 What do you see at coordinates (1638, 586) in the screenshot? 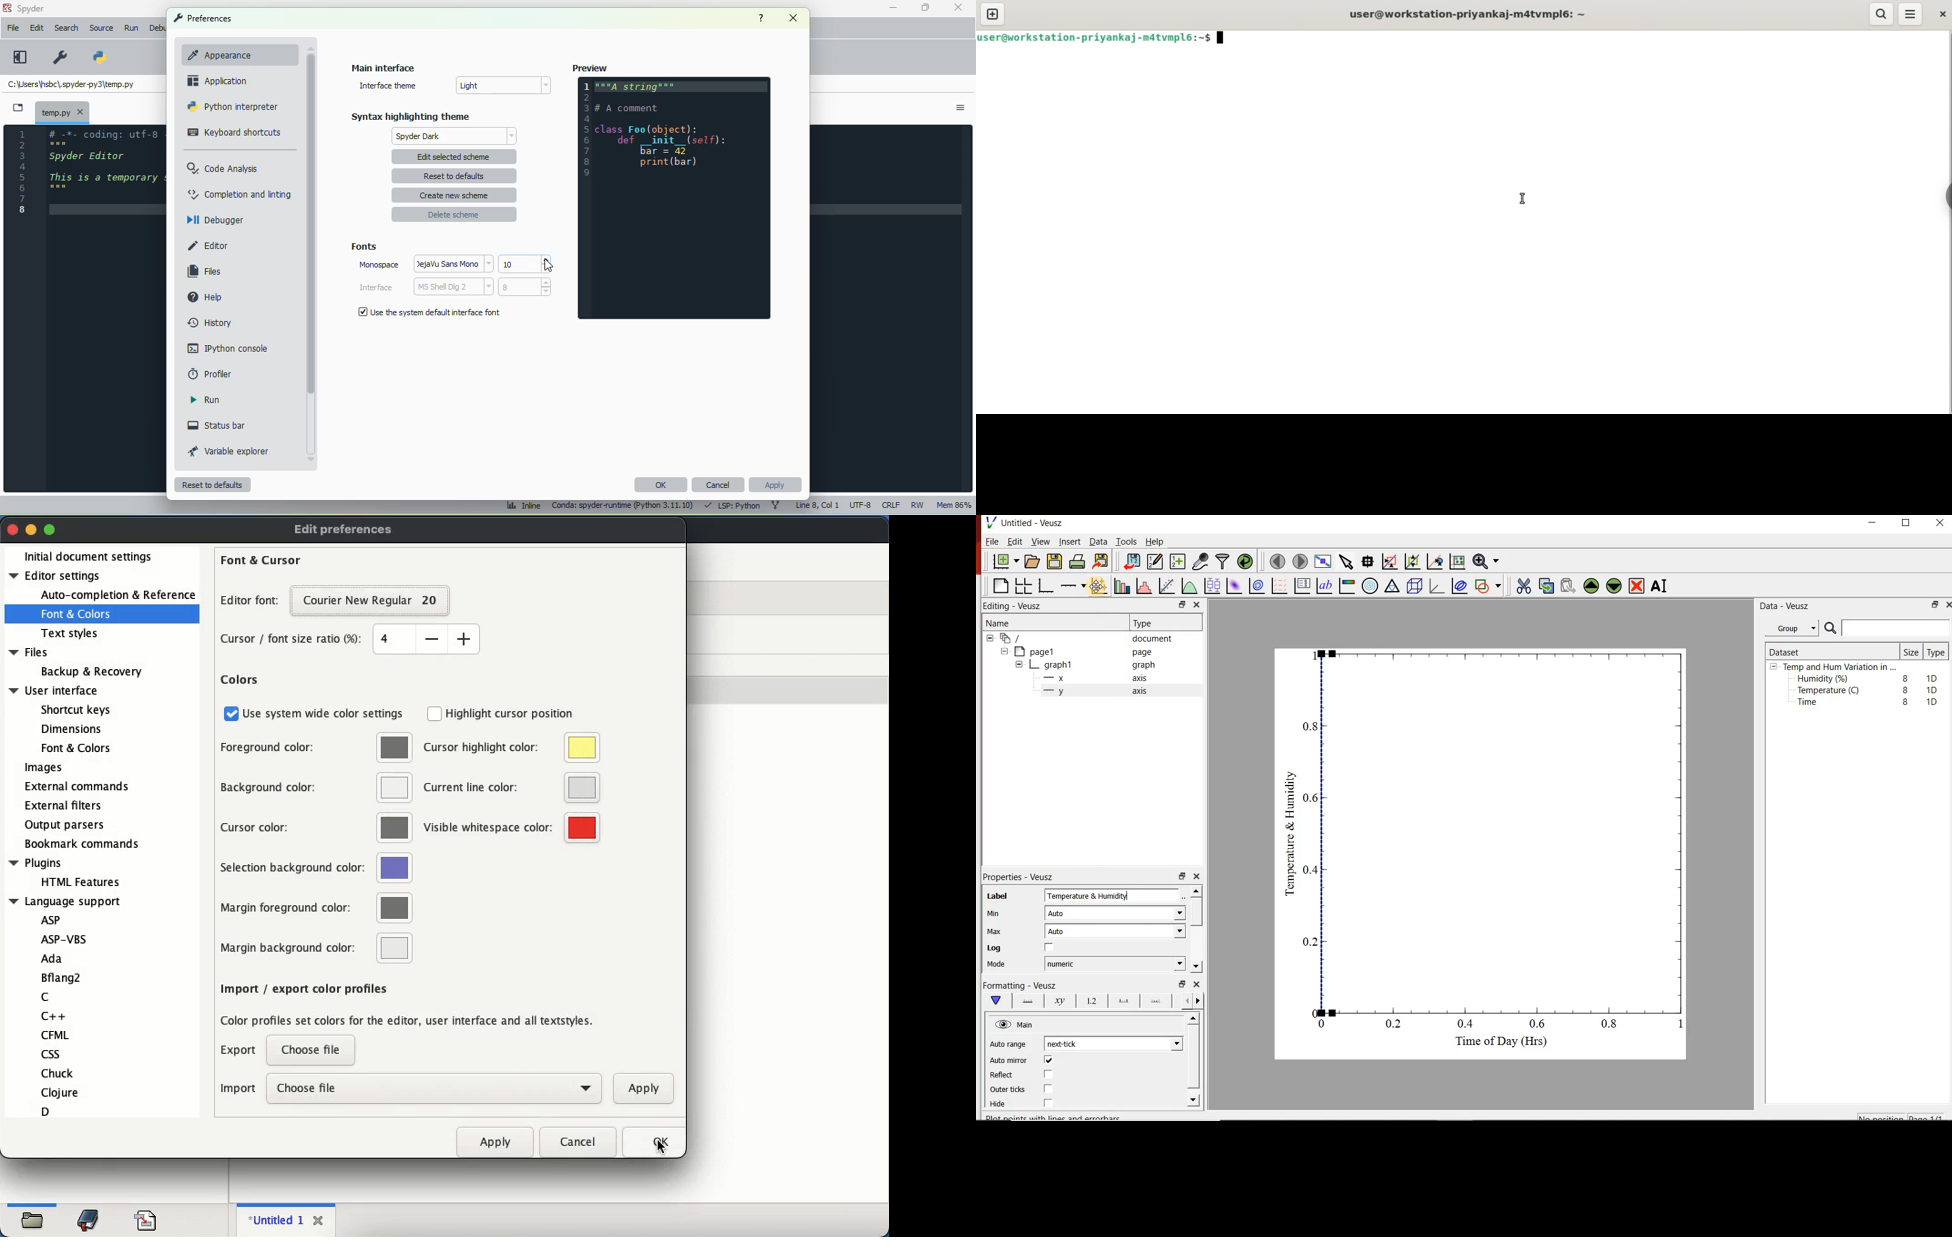
I see `Remove the selected widget` at bounding box center [1638, 586].